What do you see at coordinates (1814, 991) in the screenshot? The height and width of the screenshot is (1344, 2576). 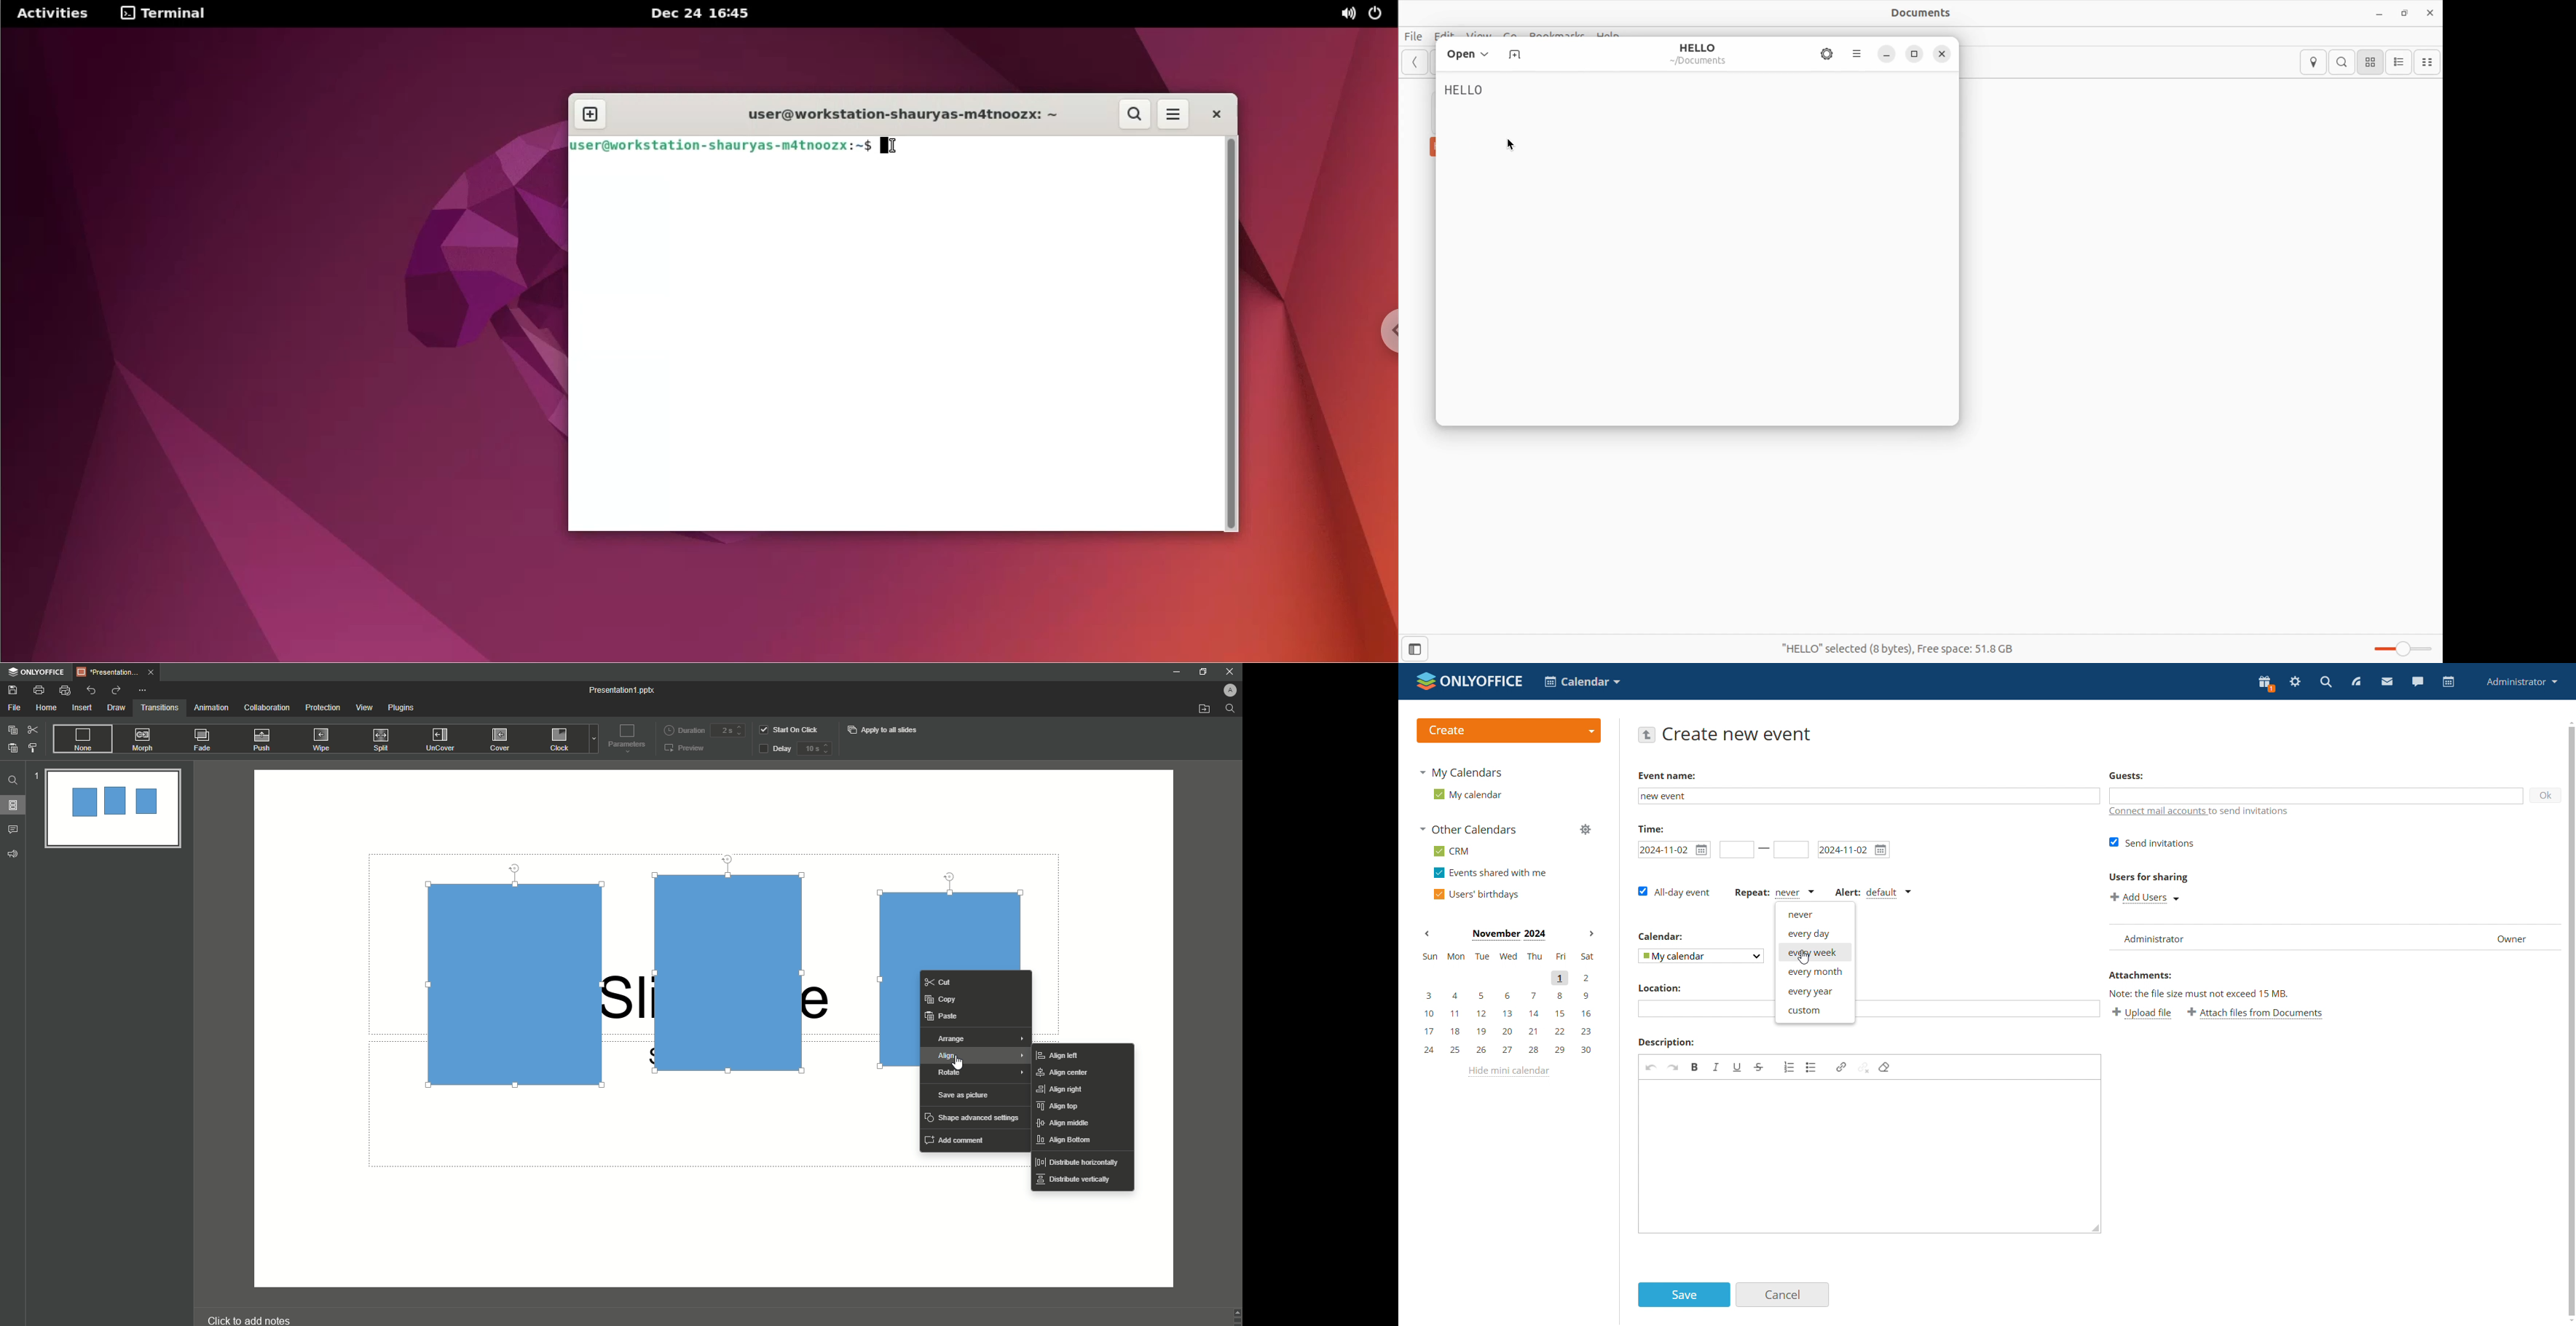 I see `every year` at bounding box center [1814, 991].